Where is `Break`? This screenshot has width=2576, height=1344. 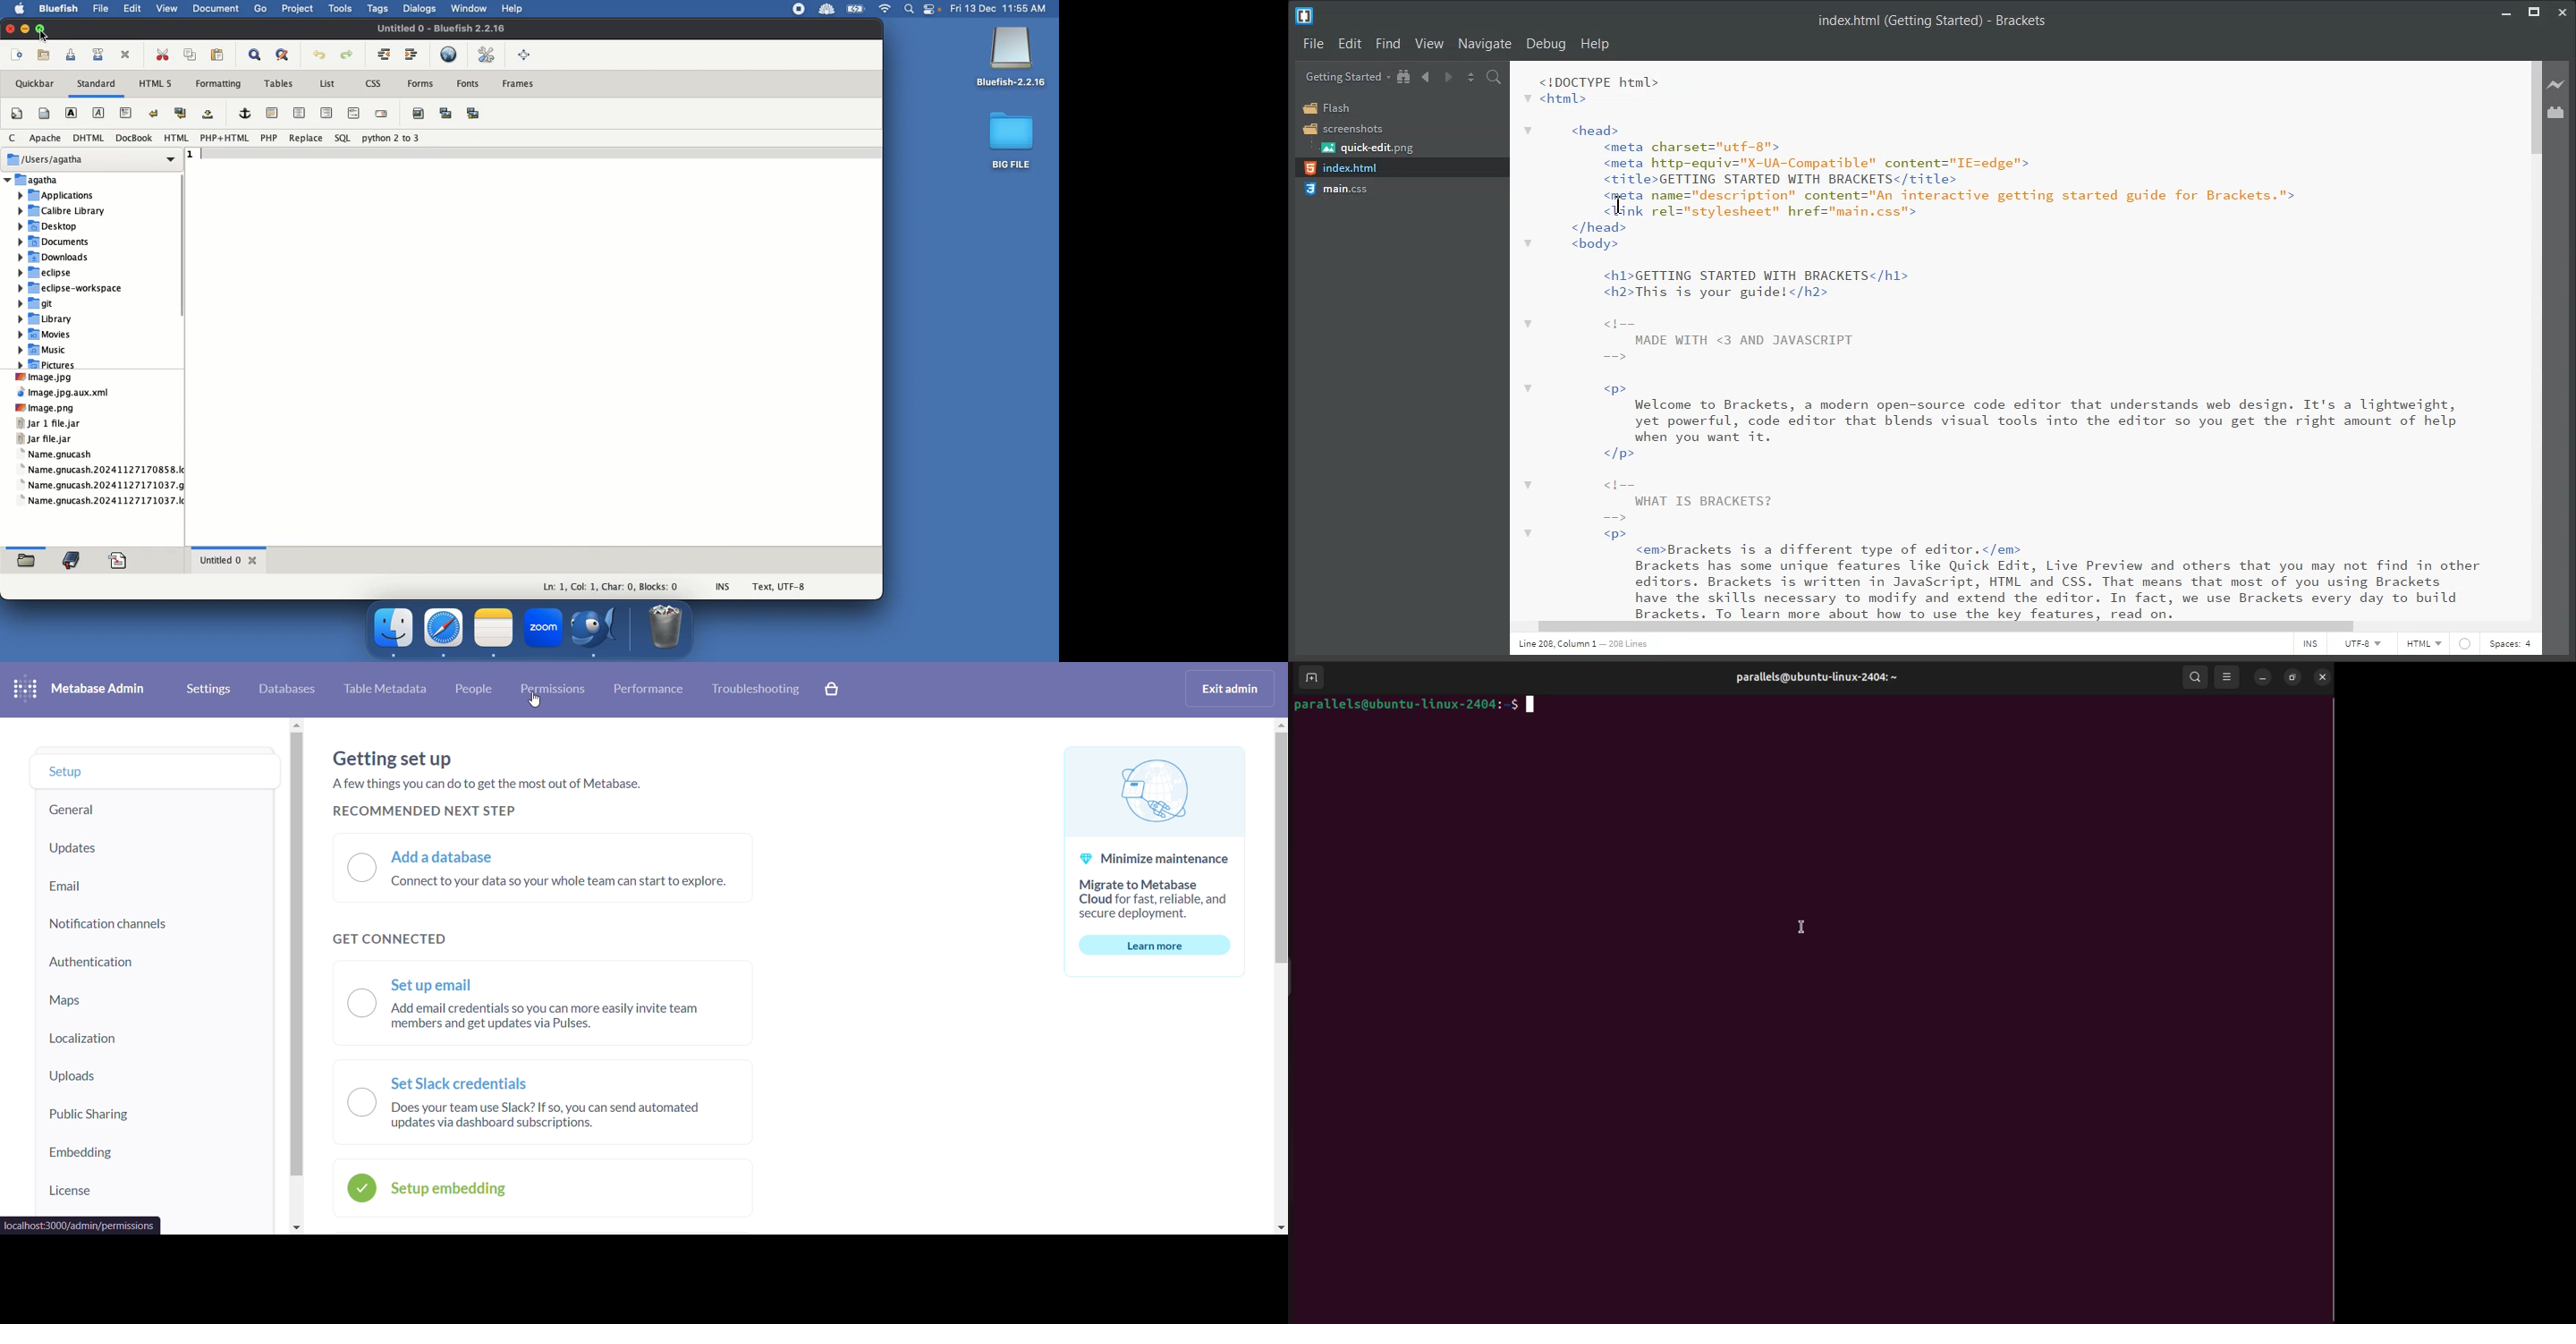 Break is located at coordinates (154, 112).